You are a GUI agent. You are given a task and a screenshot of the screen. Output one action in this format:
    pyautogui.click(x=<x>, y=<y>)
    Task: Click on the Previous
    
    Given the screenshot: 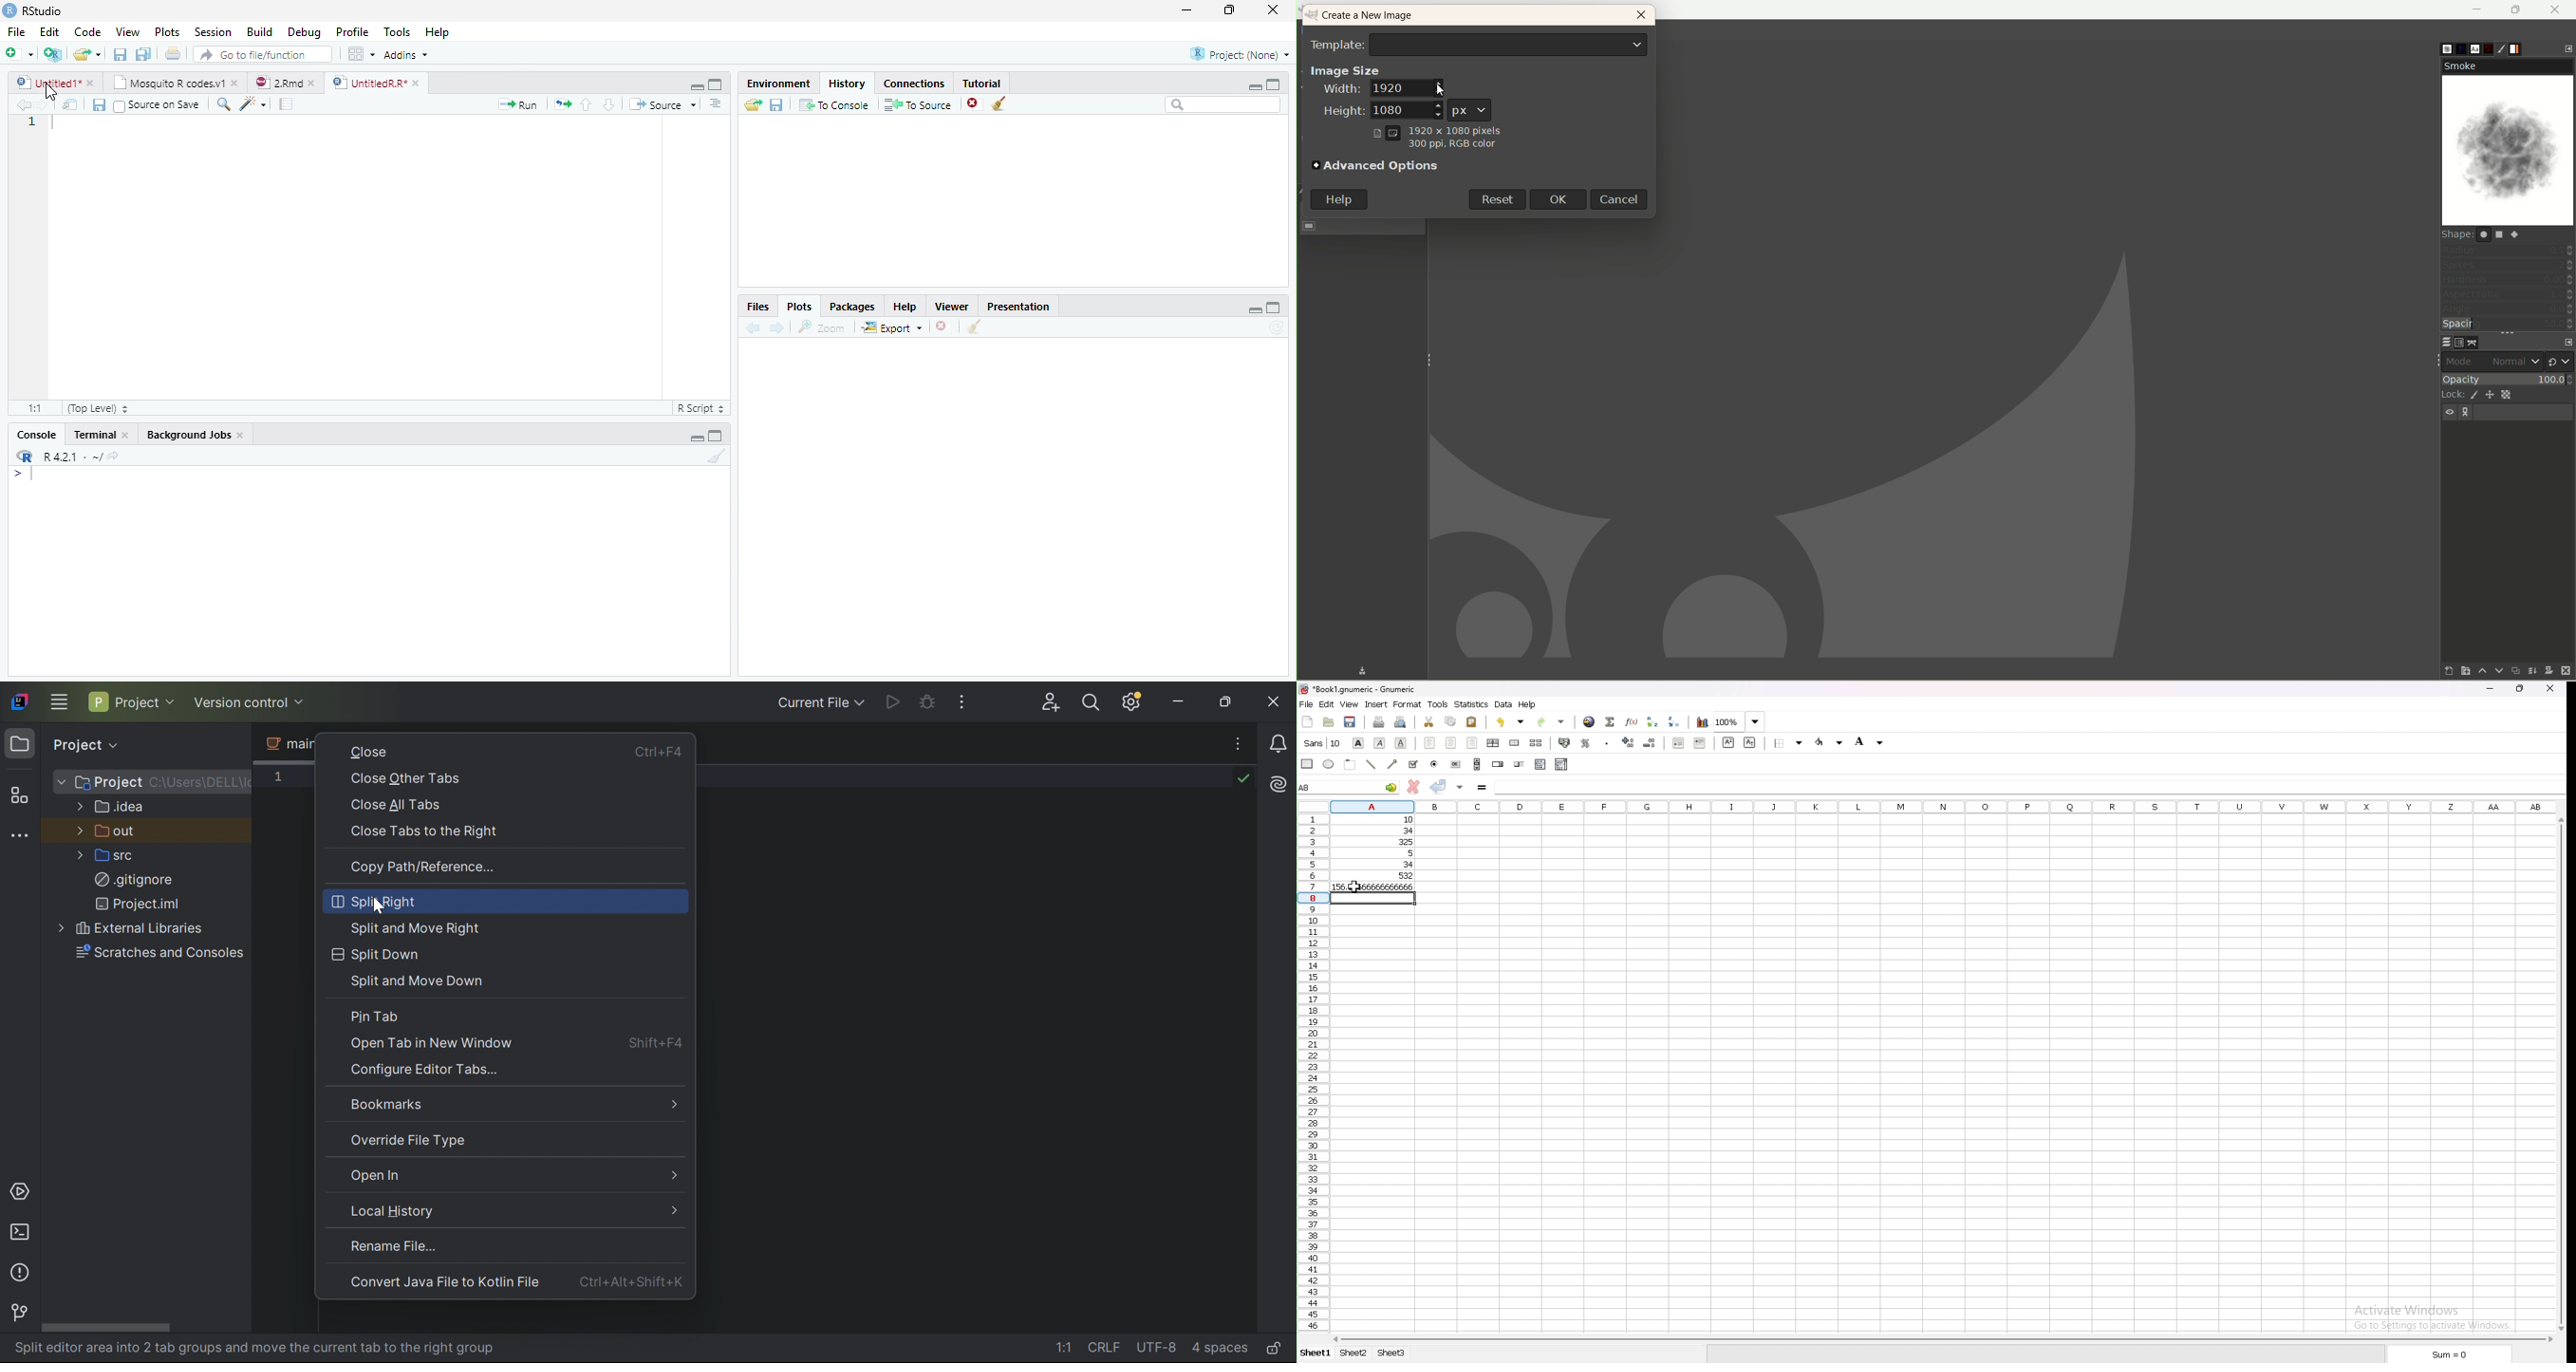 What is the action you would take?
    pyautogui.click(x=753, y=327)
    